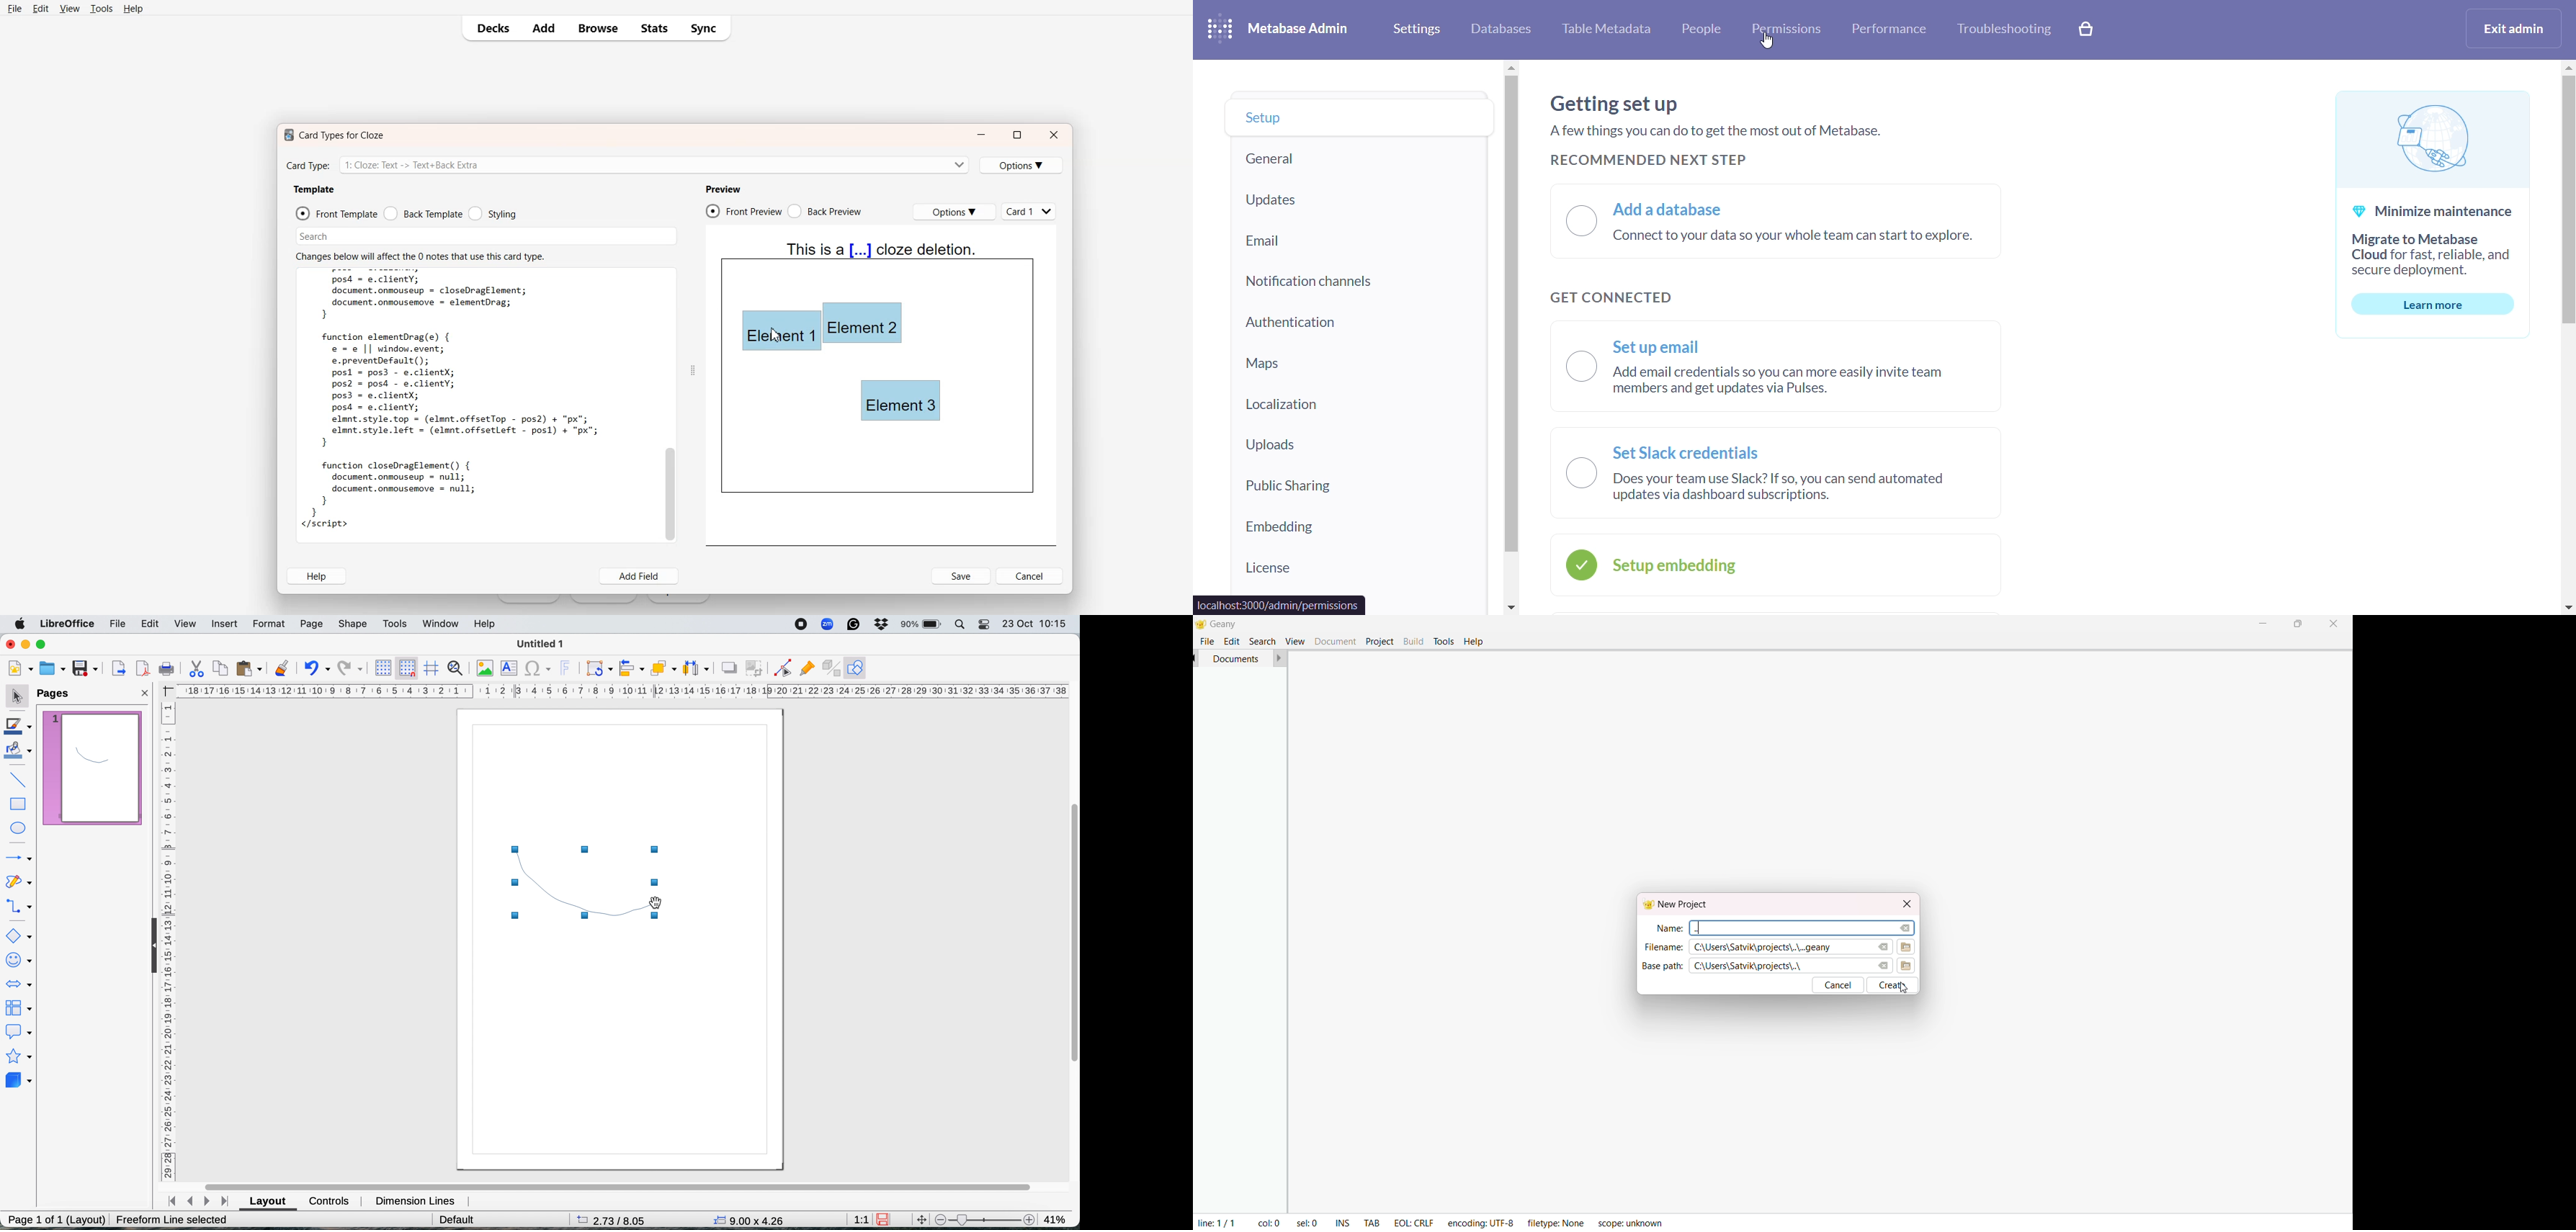 The image size is (2576, 1232). Describe the element at coordinates (827, 625) in the screenshot. I see `zoom` at that location.